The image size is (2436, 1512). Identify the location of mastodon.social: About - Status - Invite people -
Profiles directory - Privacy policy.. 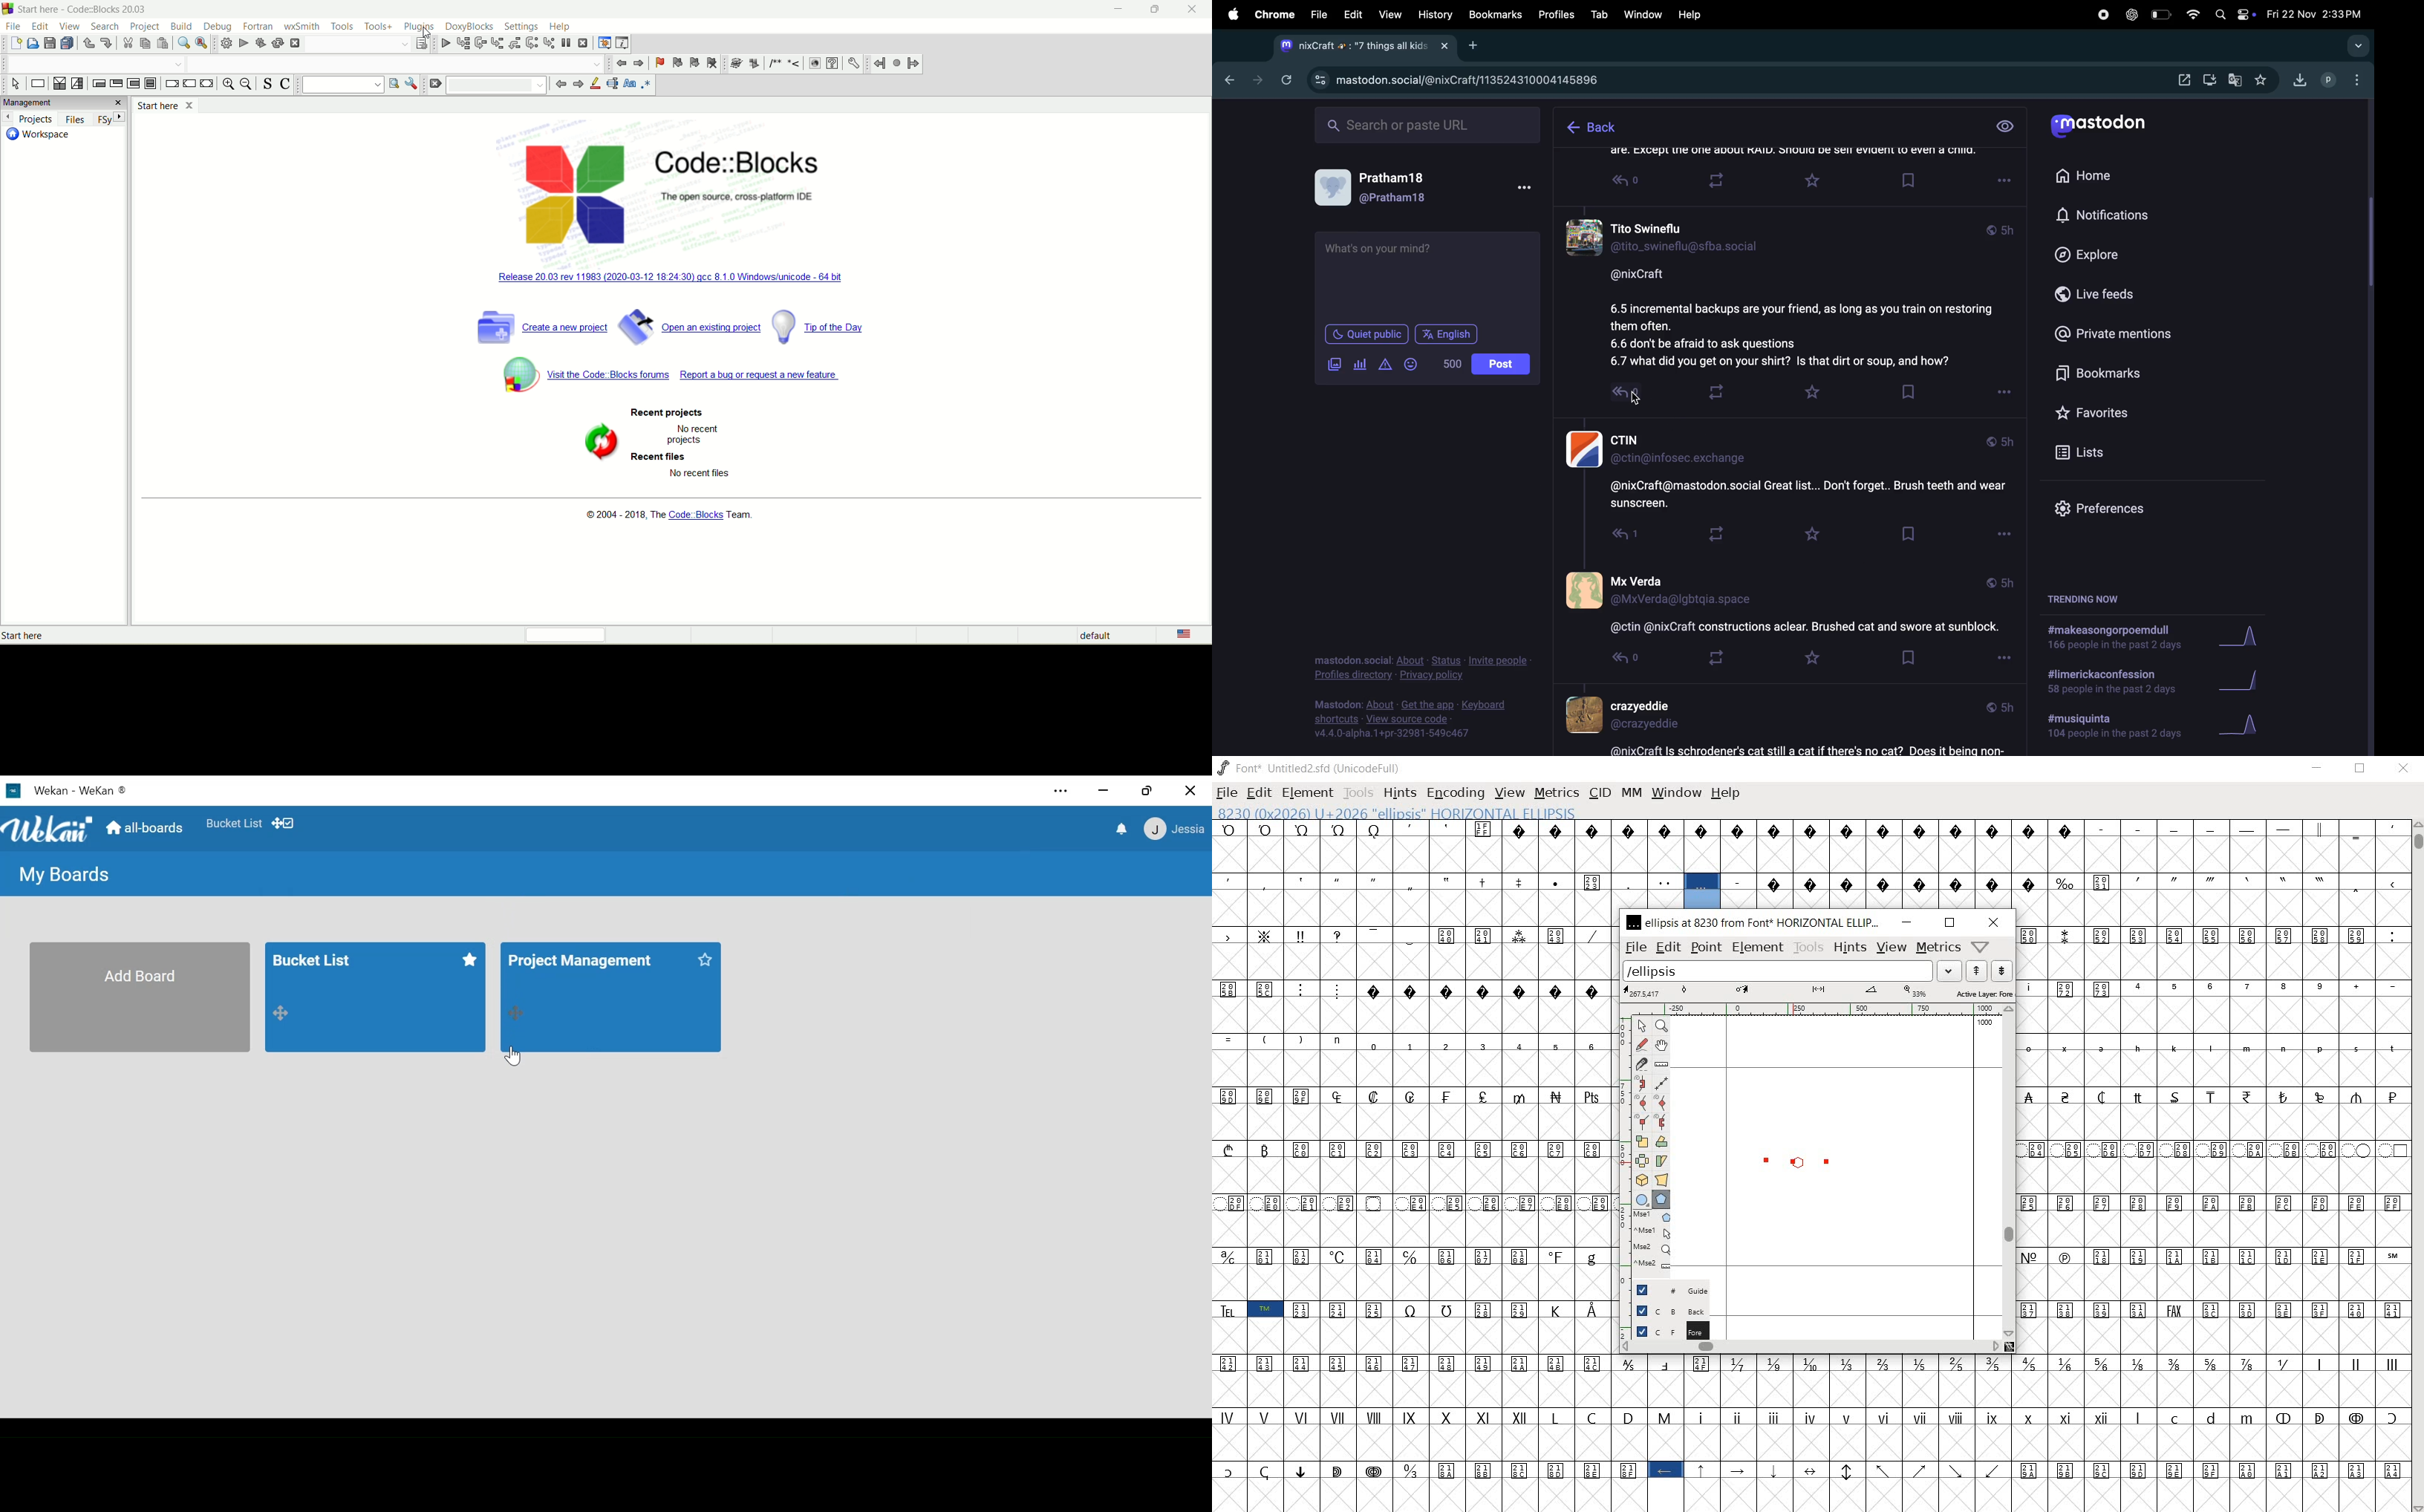
(1422, 660).